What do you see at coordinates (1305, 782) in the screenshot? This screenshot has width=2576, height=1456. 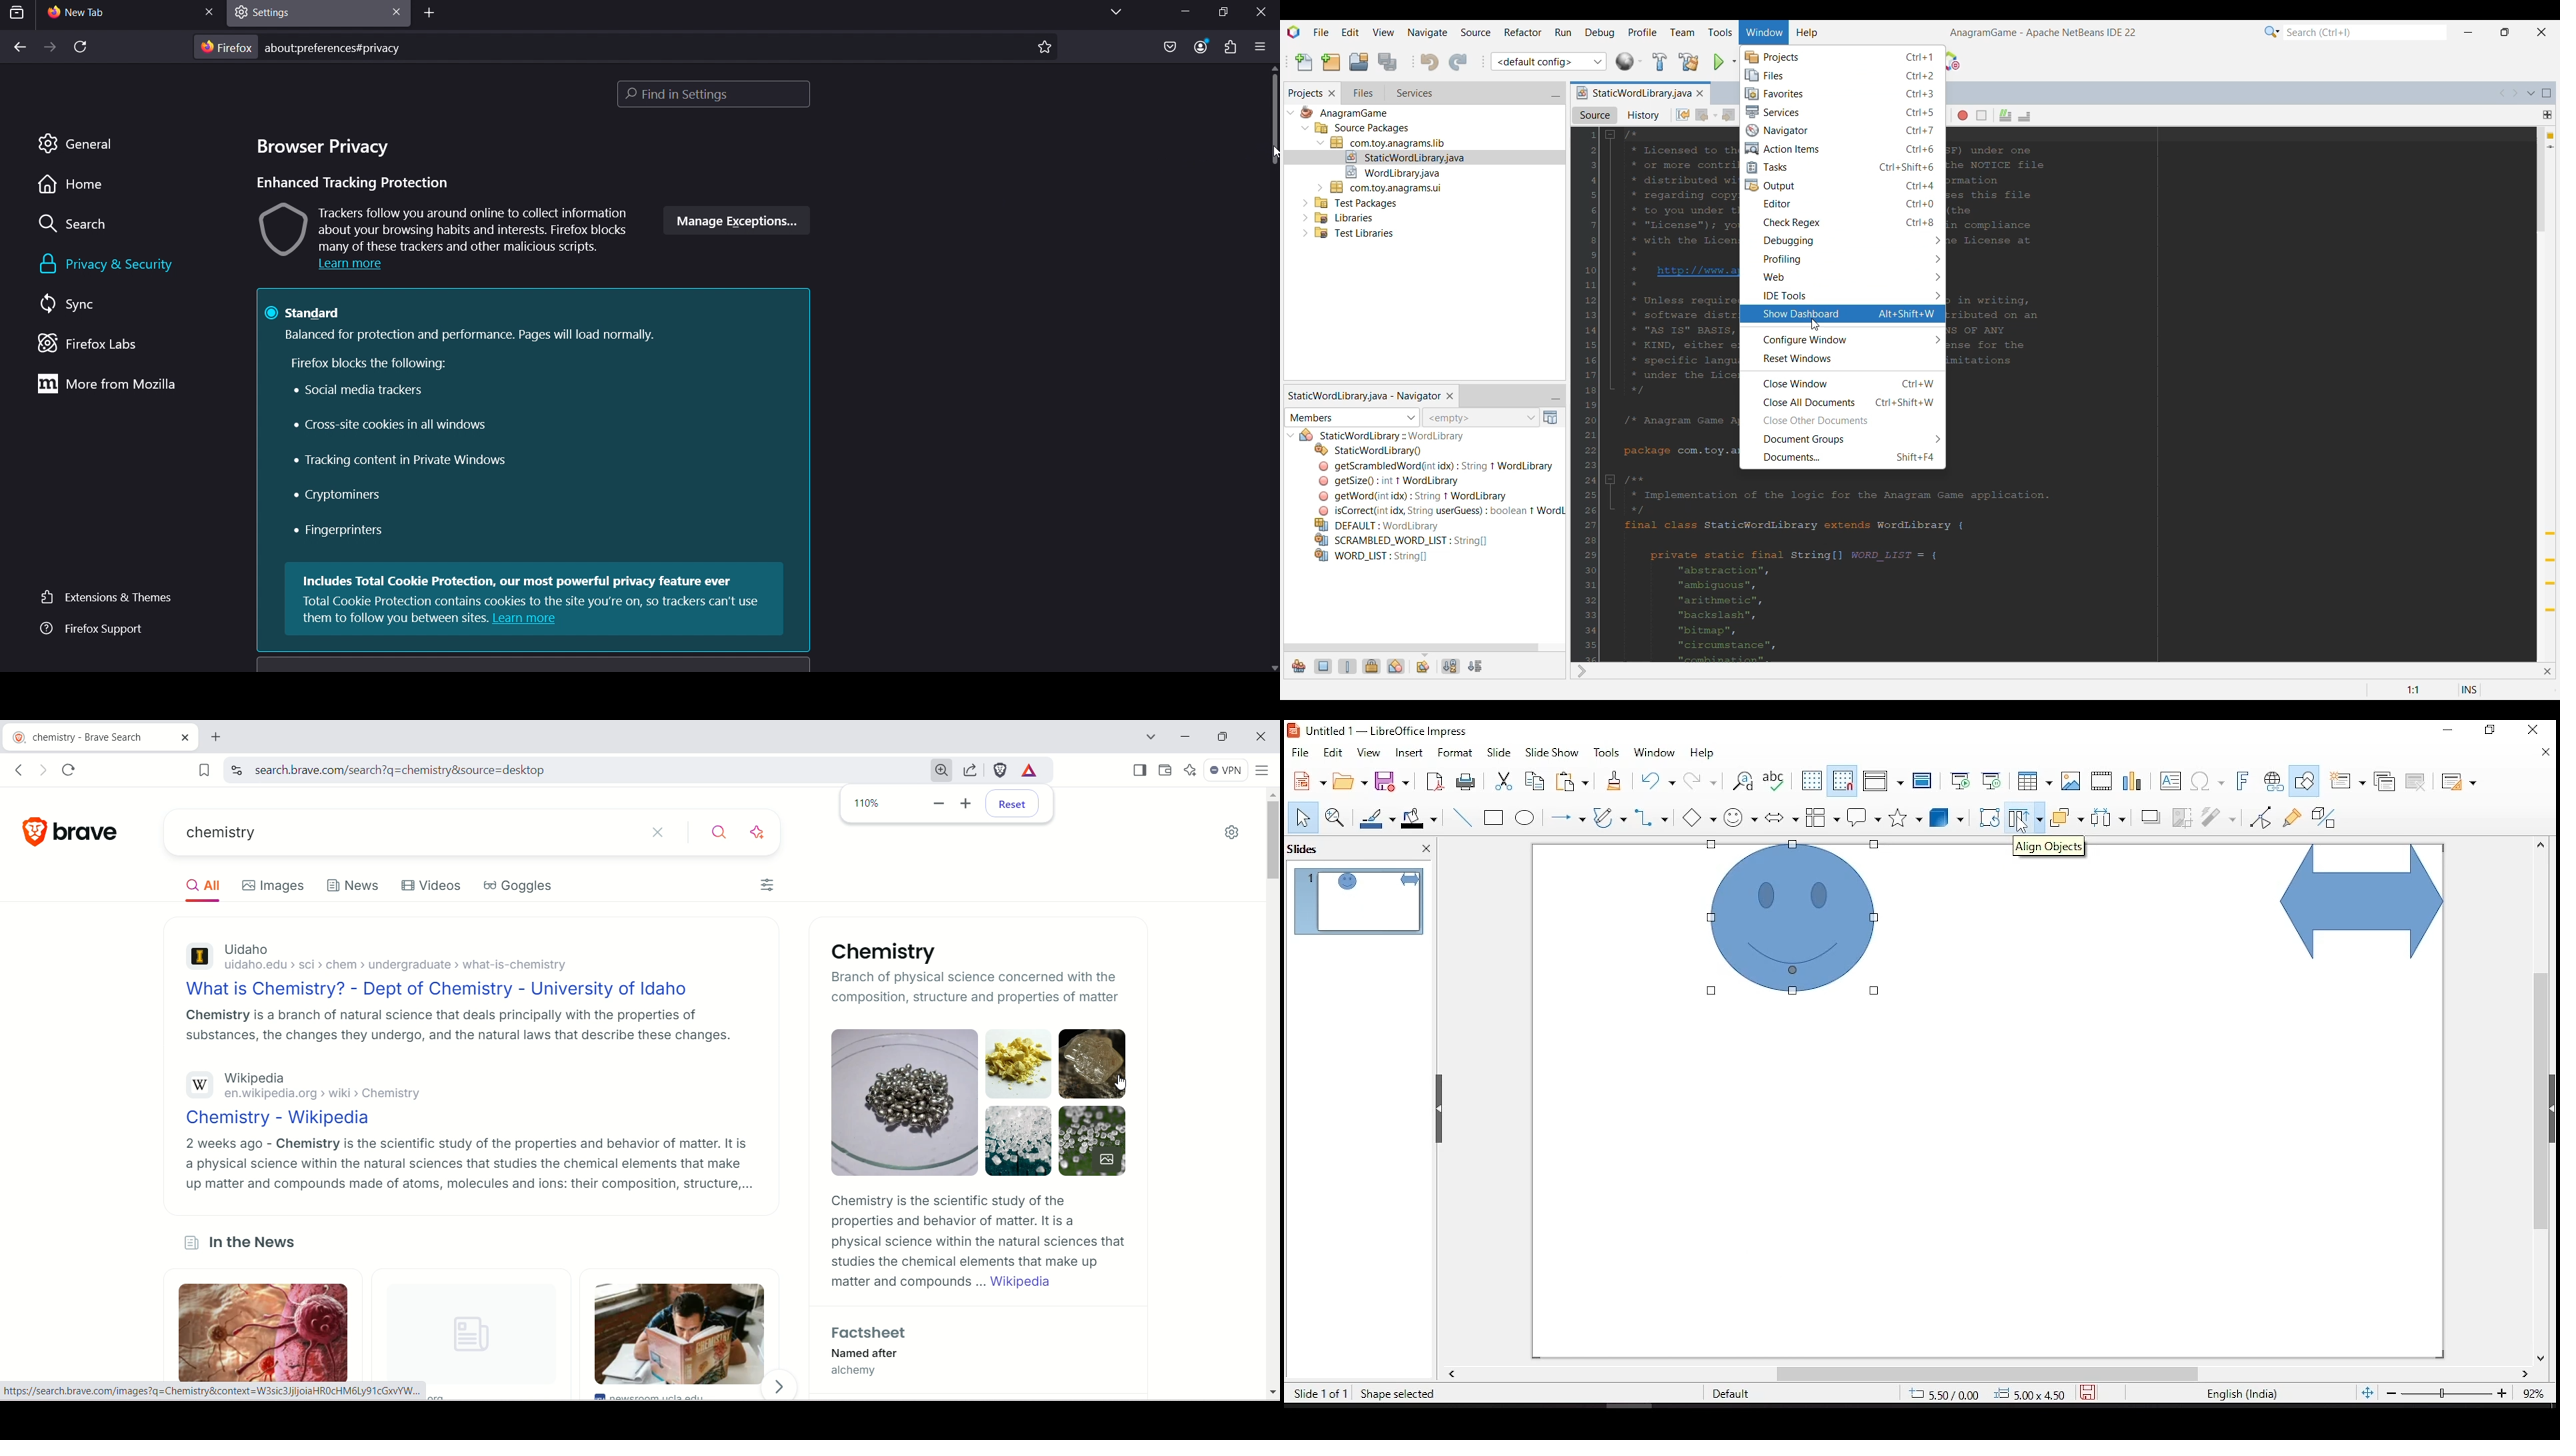 I see `new` at bounding box center [1305, 782].